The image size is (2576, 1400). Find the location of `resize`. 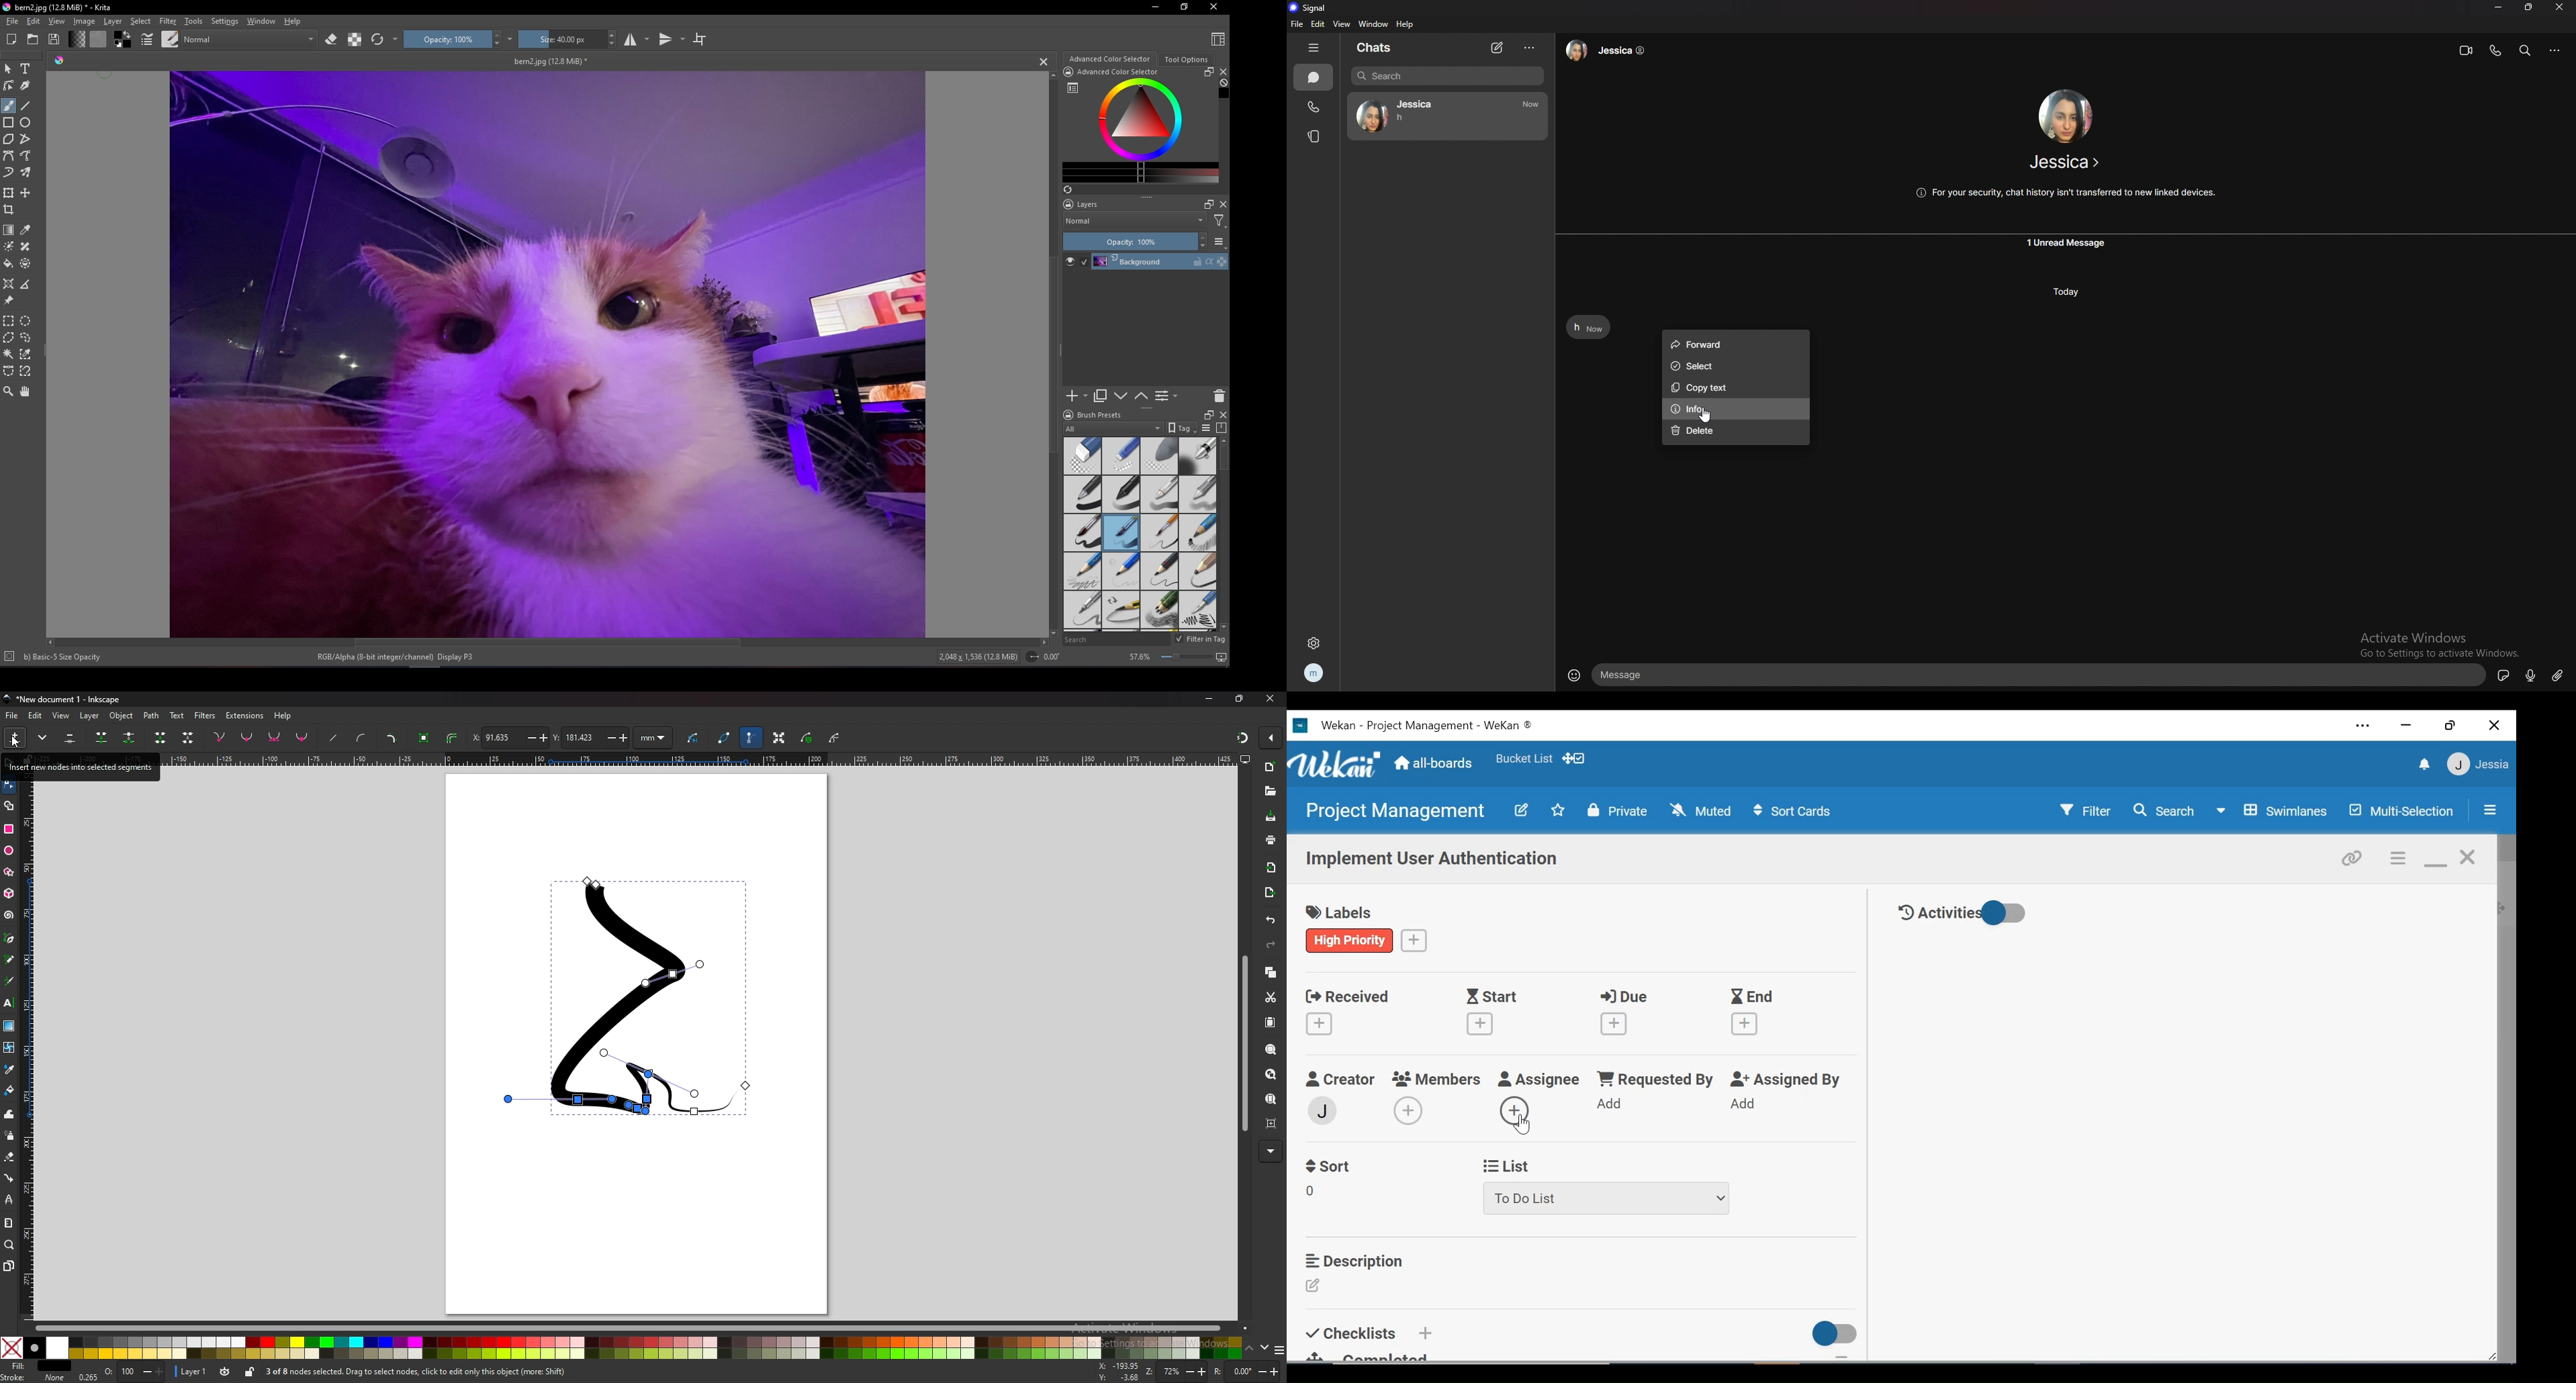

resize is located at coordinates (1241, 700).